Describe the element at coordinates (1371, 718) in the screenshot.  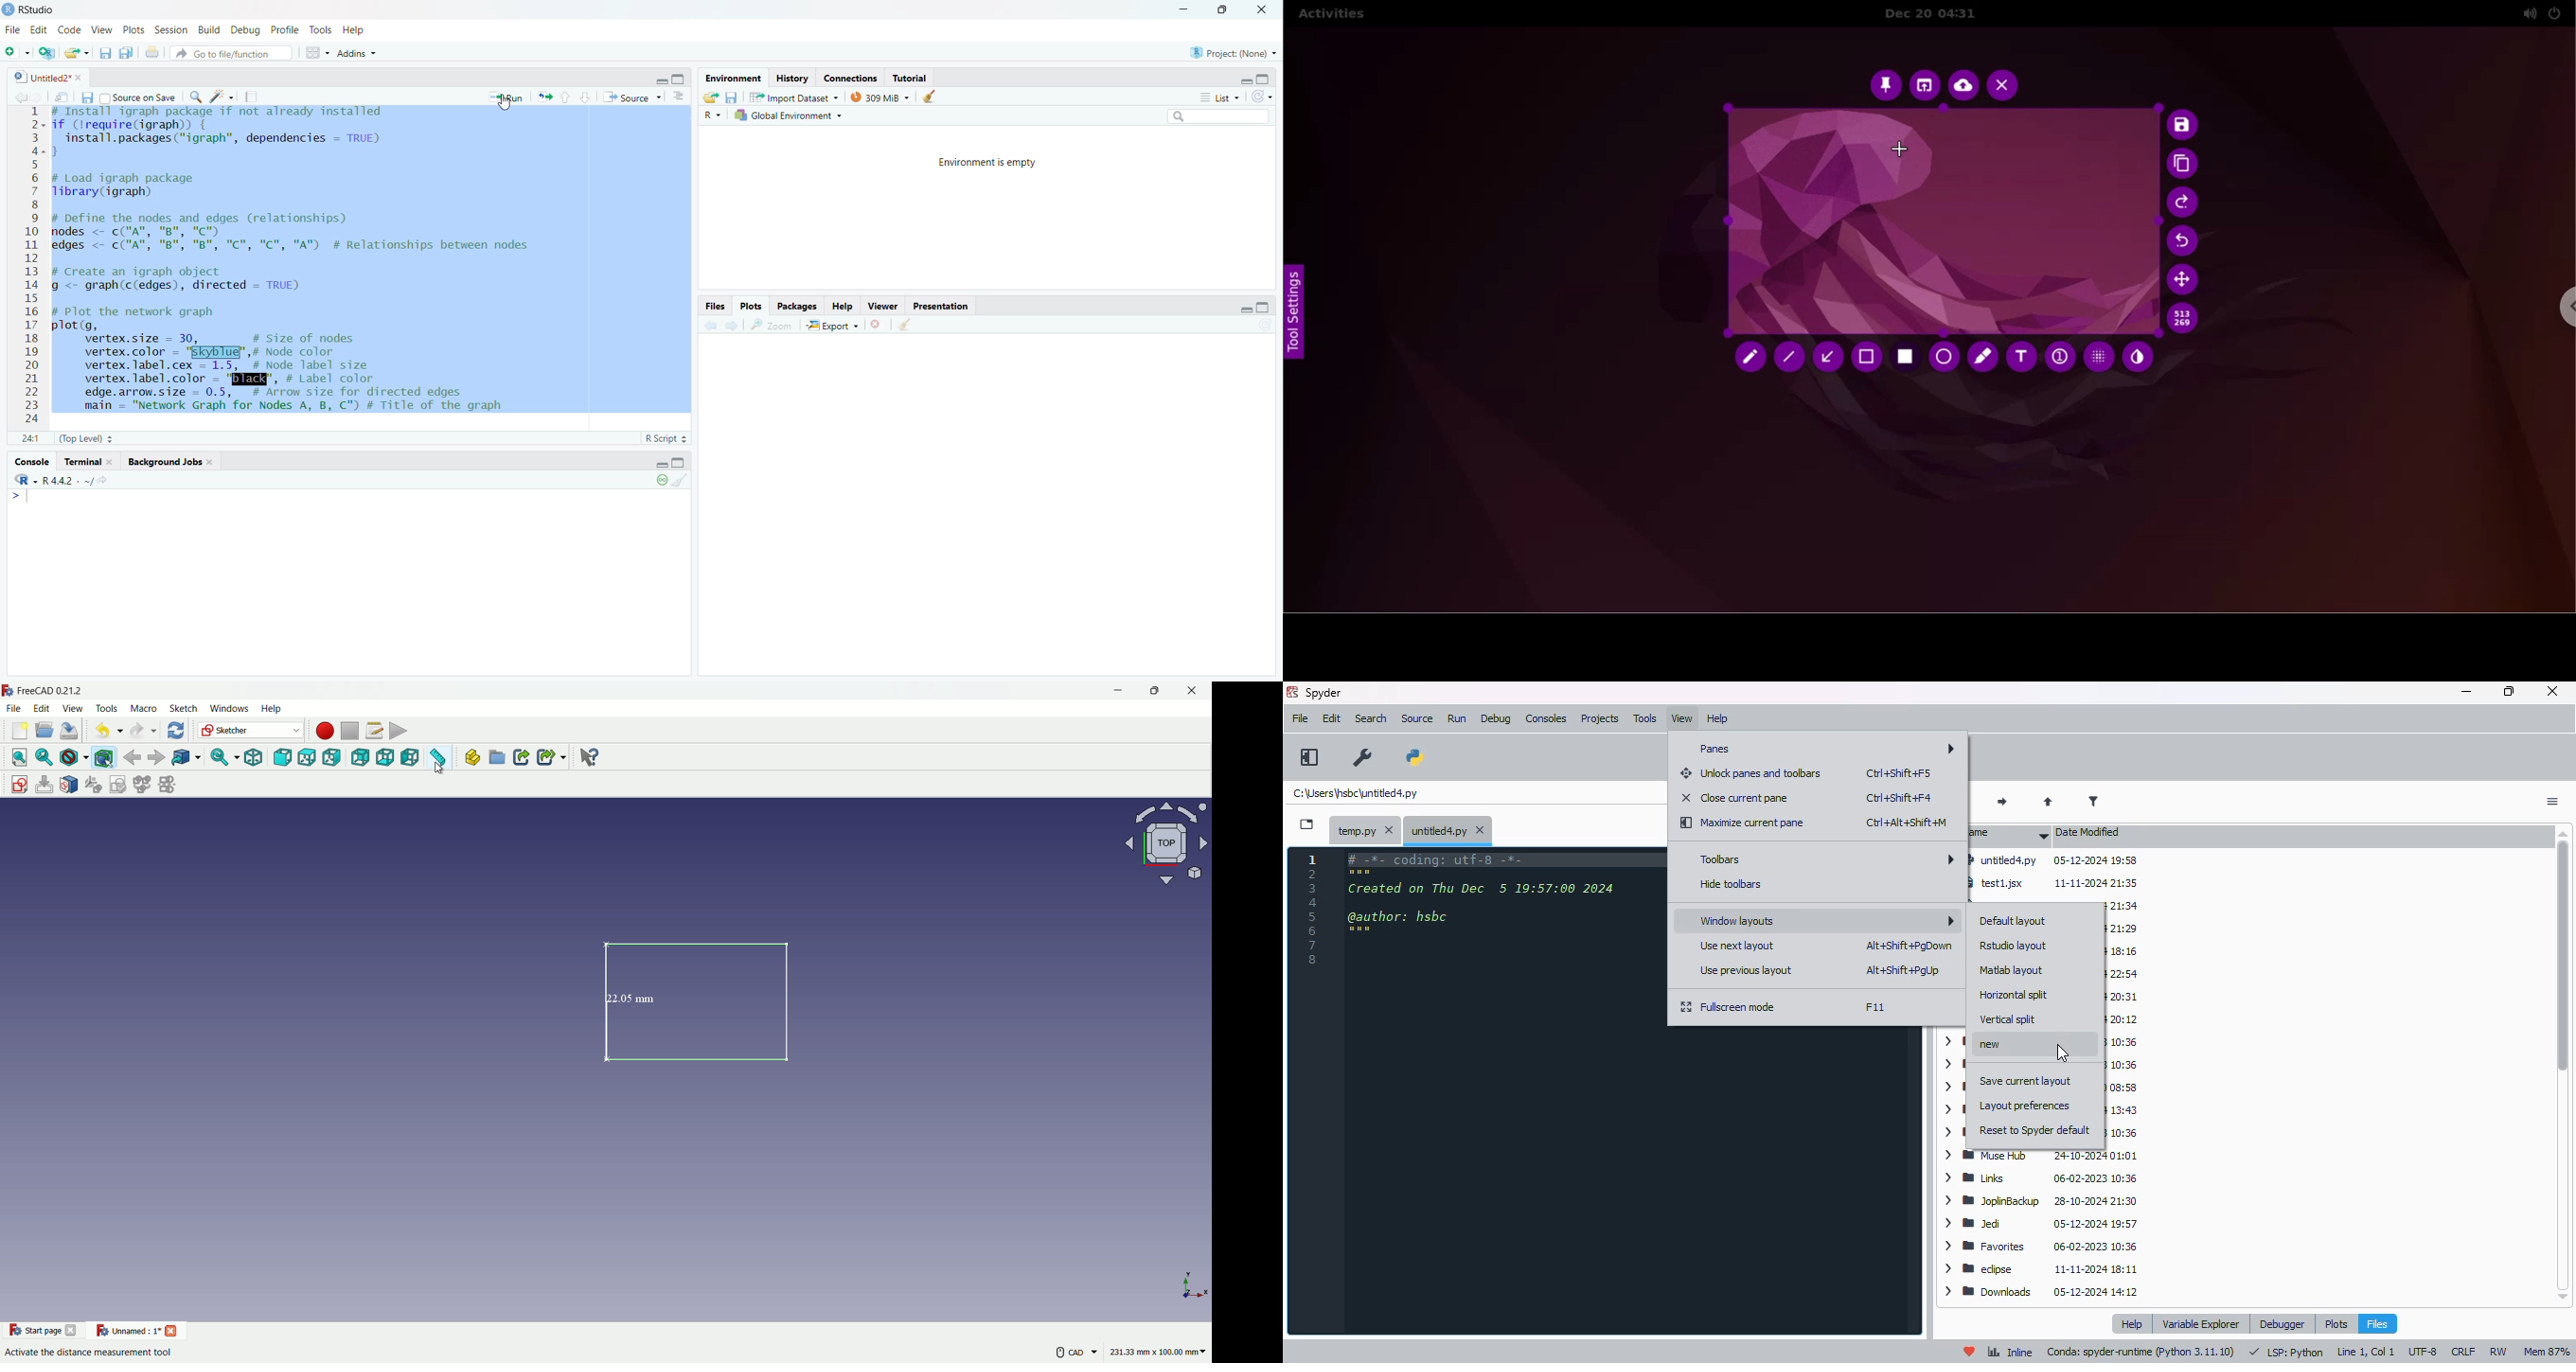
I see `search` at that location.